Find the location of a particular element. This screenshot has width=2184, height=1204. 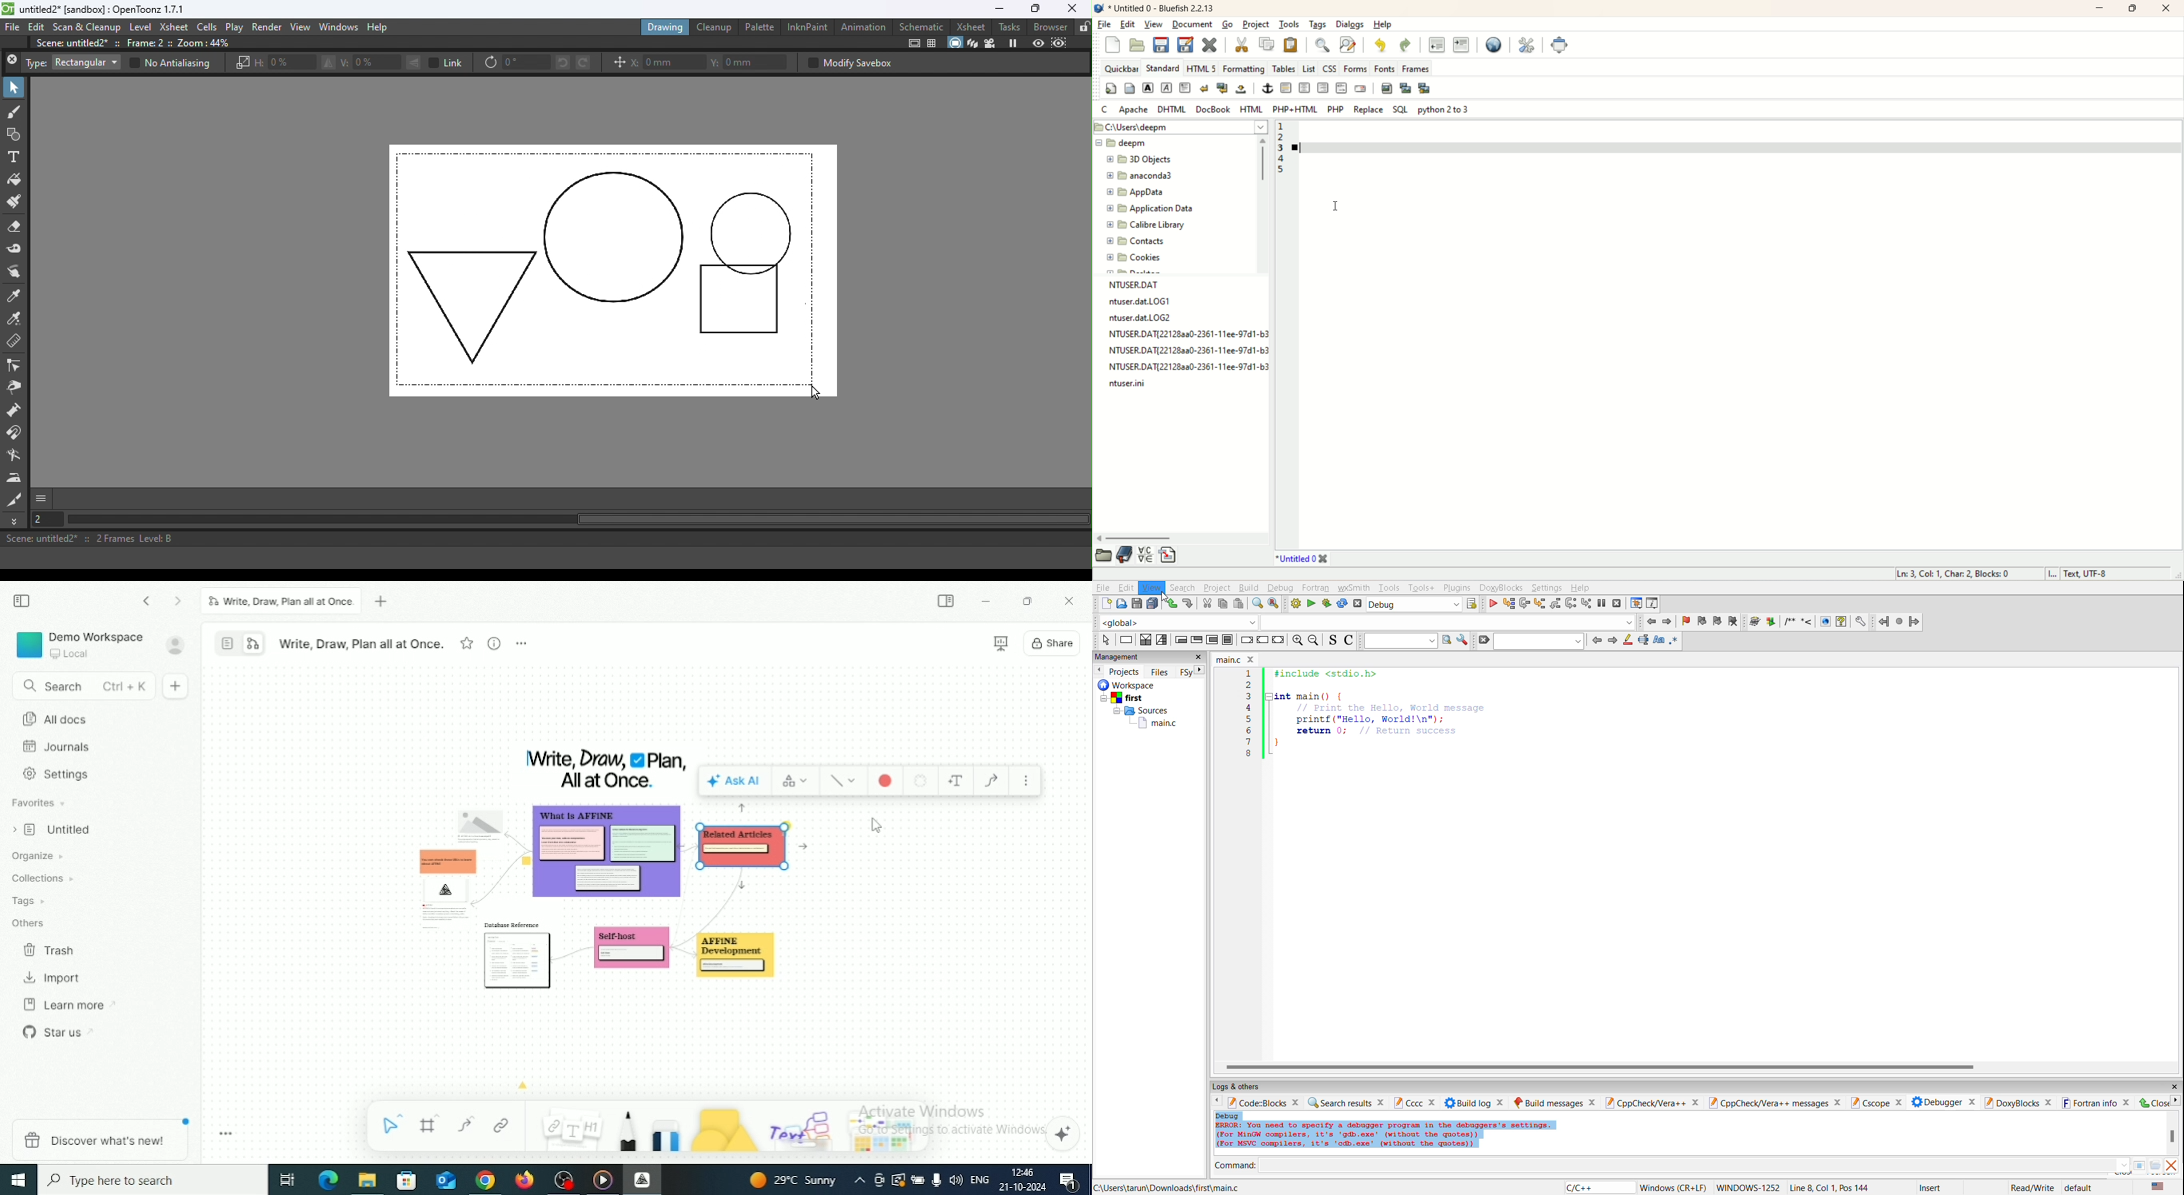

Schematic is located at coordinates (923, 26).